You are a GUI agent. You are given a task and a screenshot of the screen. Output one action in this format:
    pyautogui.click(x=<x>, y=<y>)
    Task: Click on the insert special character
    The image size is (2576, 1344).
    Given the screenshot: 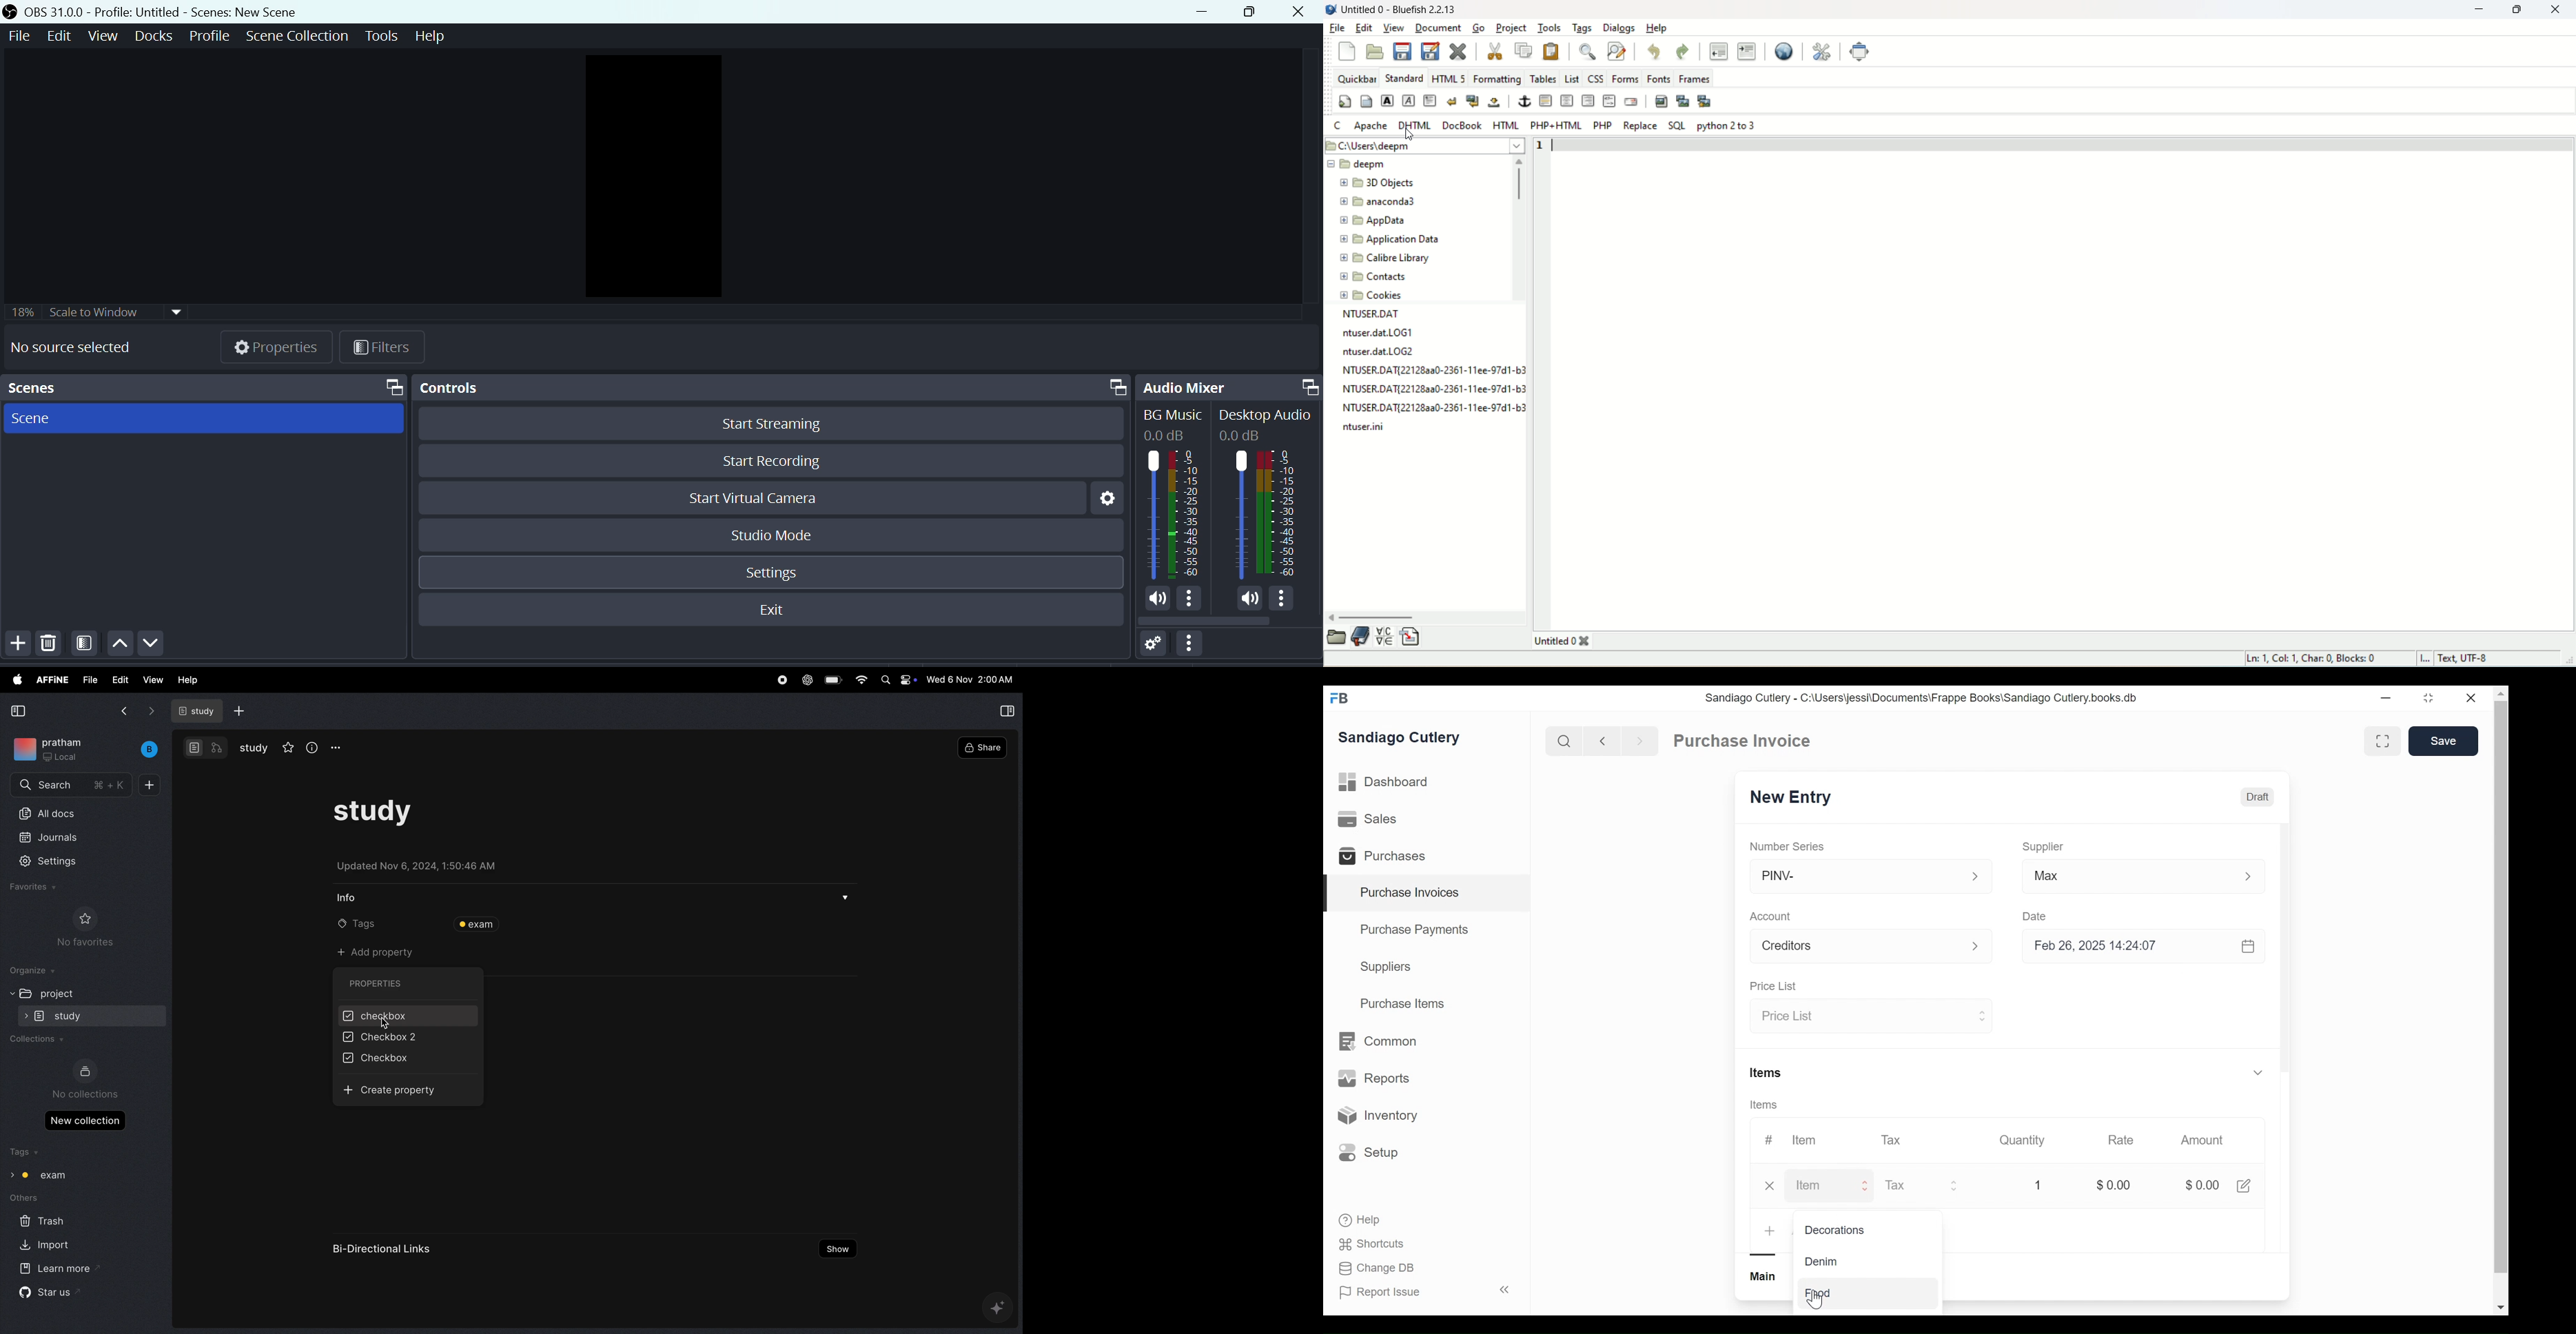 What is the action you would take?
    pyautogui.click(x=1386, y=638)
    